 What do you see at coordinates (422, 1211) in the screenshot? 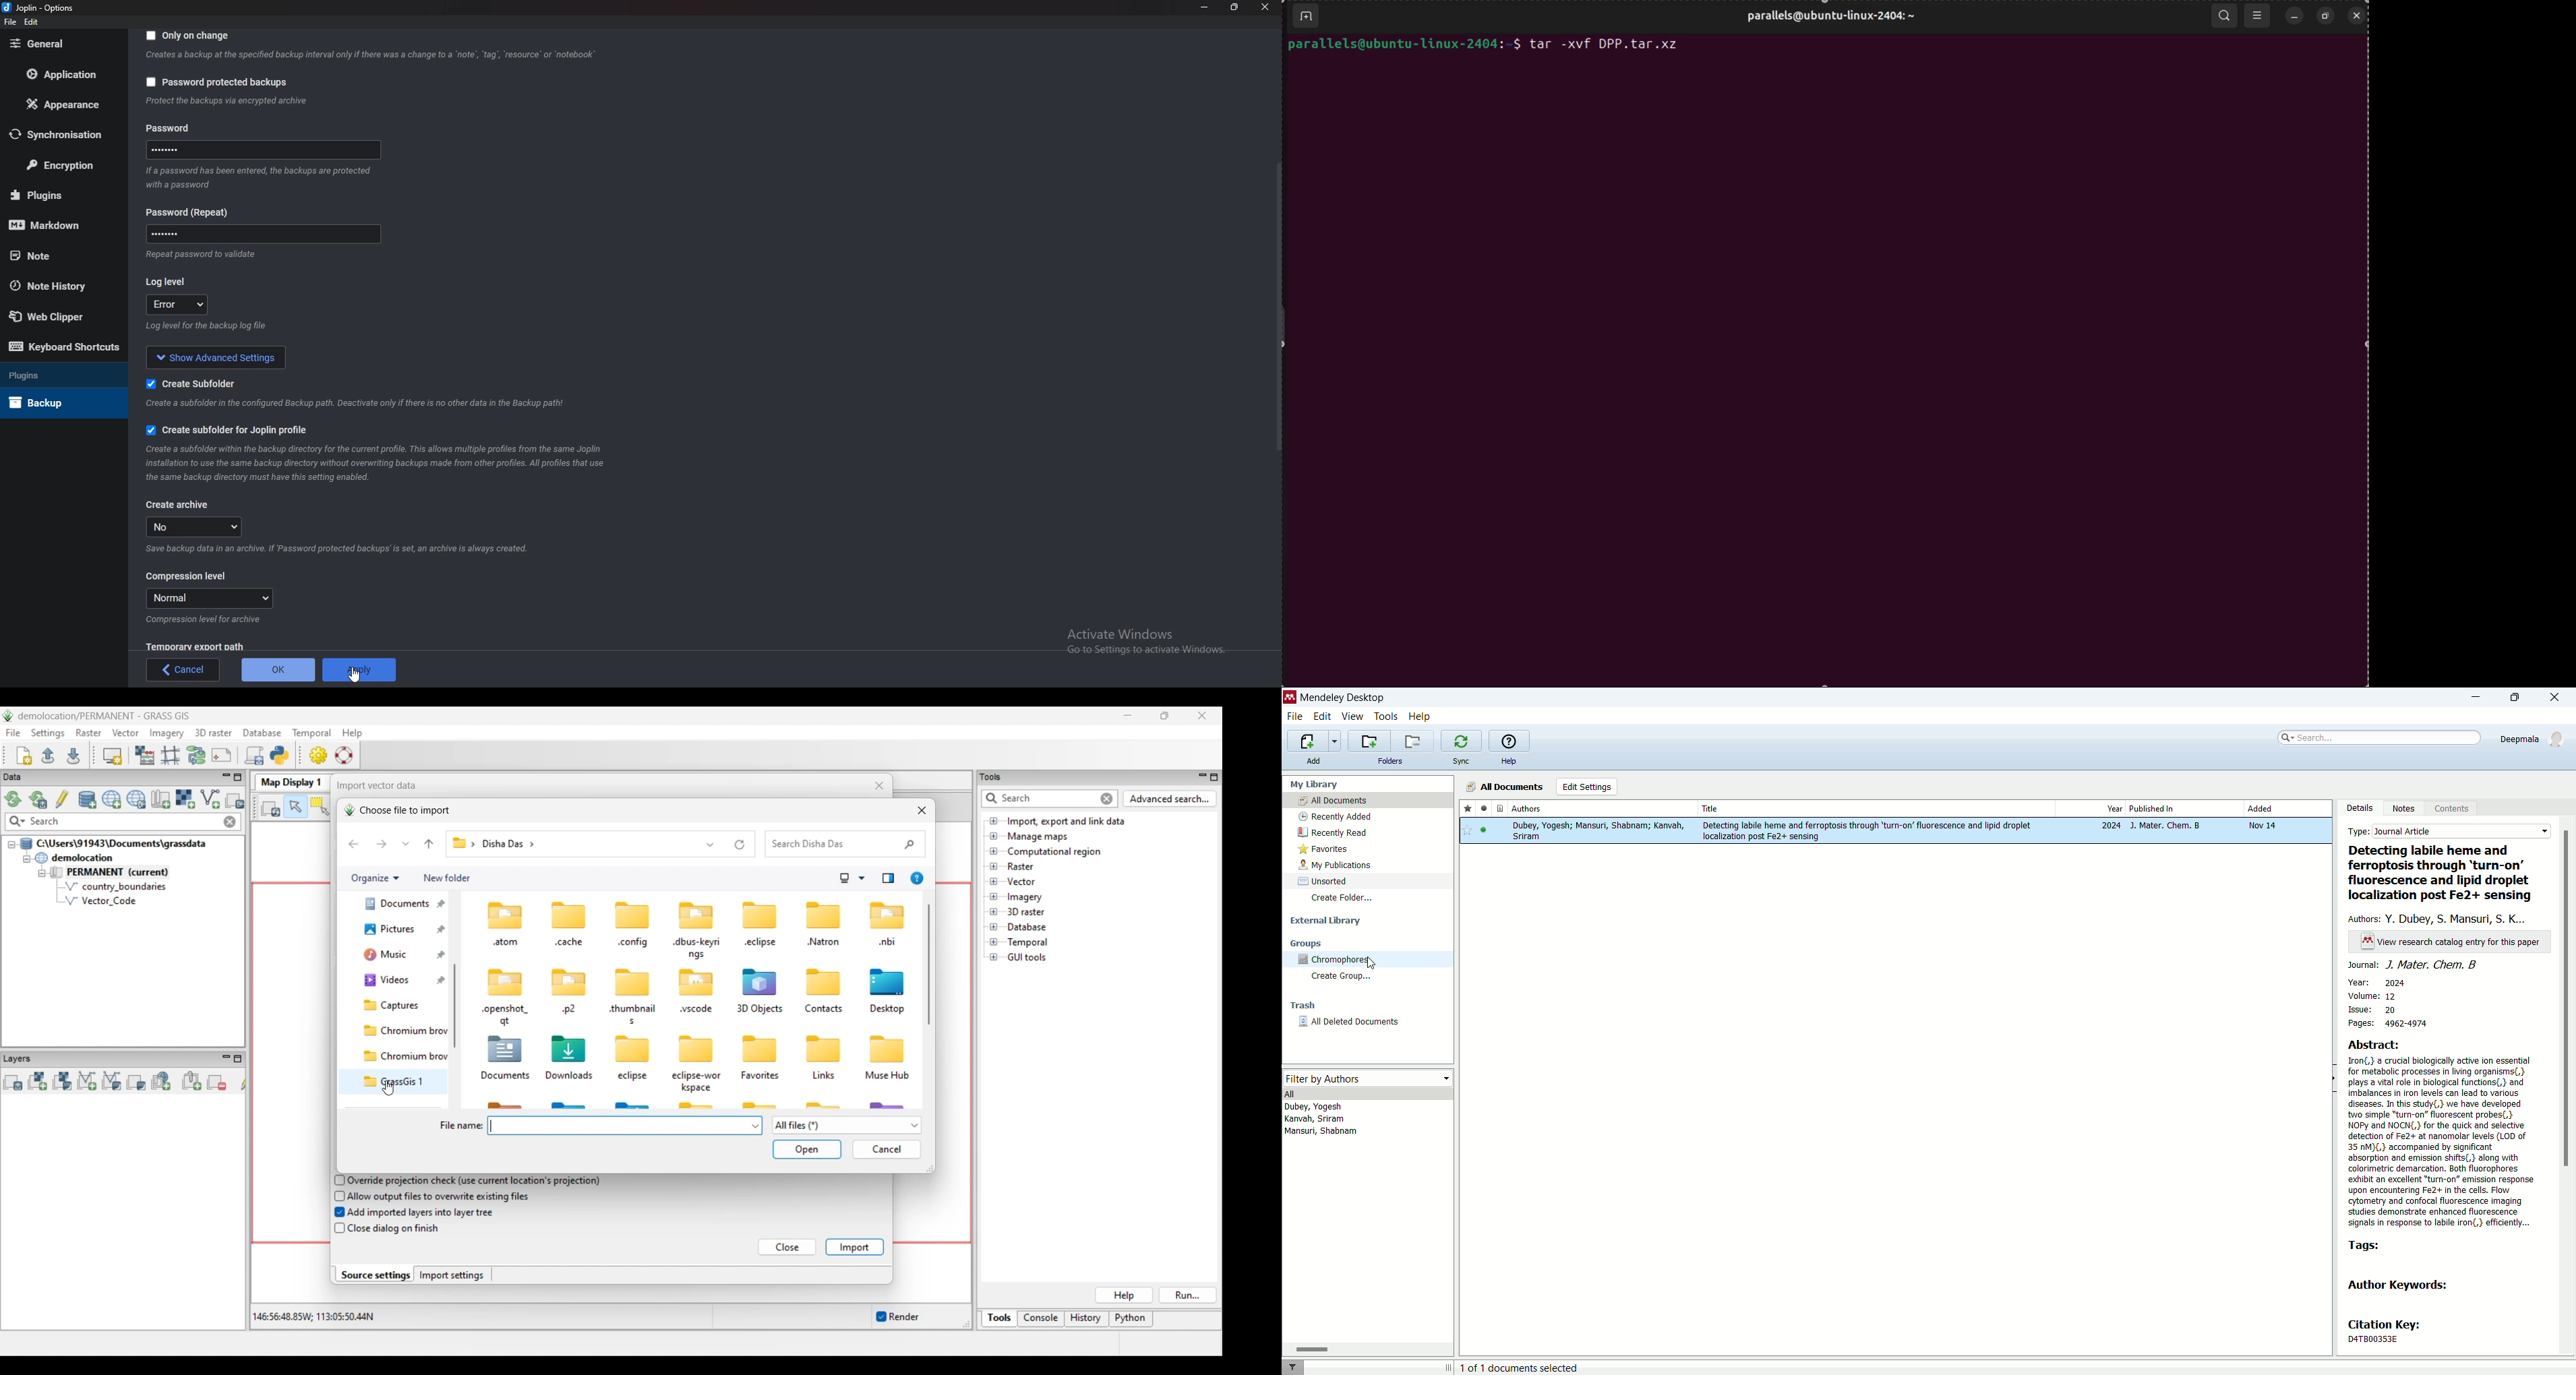
I see `Add imported layers into layer tree` at bounding box center [422, 1211].